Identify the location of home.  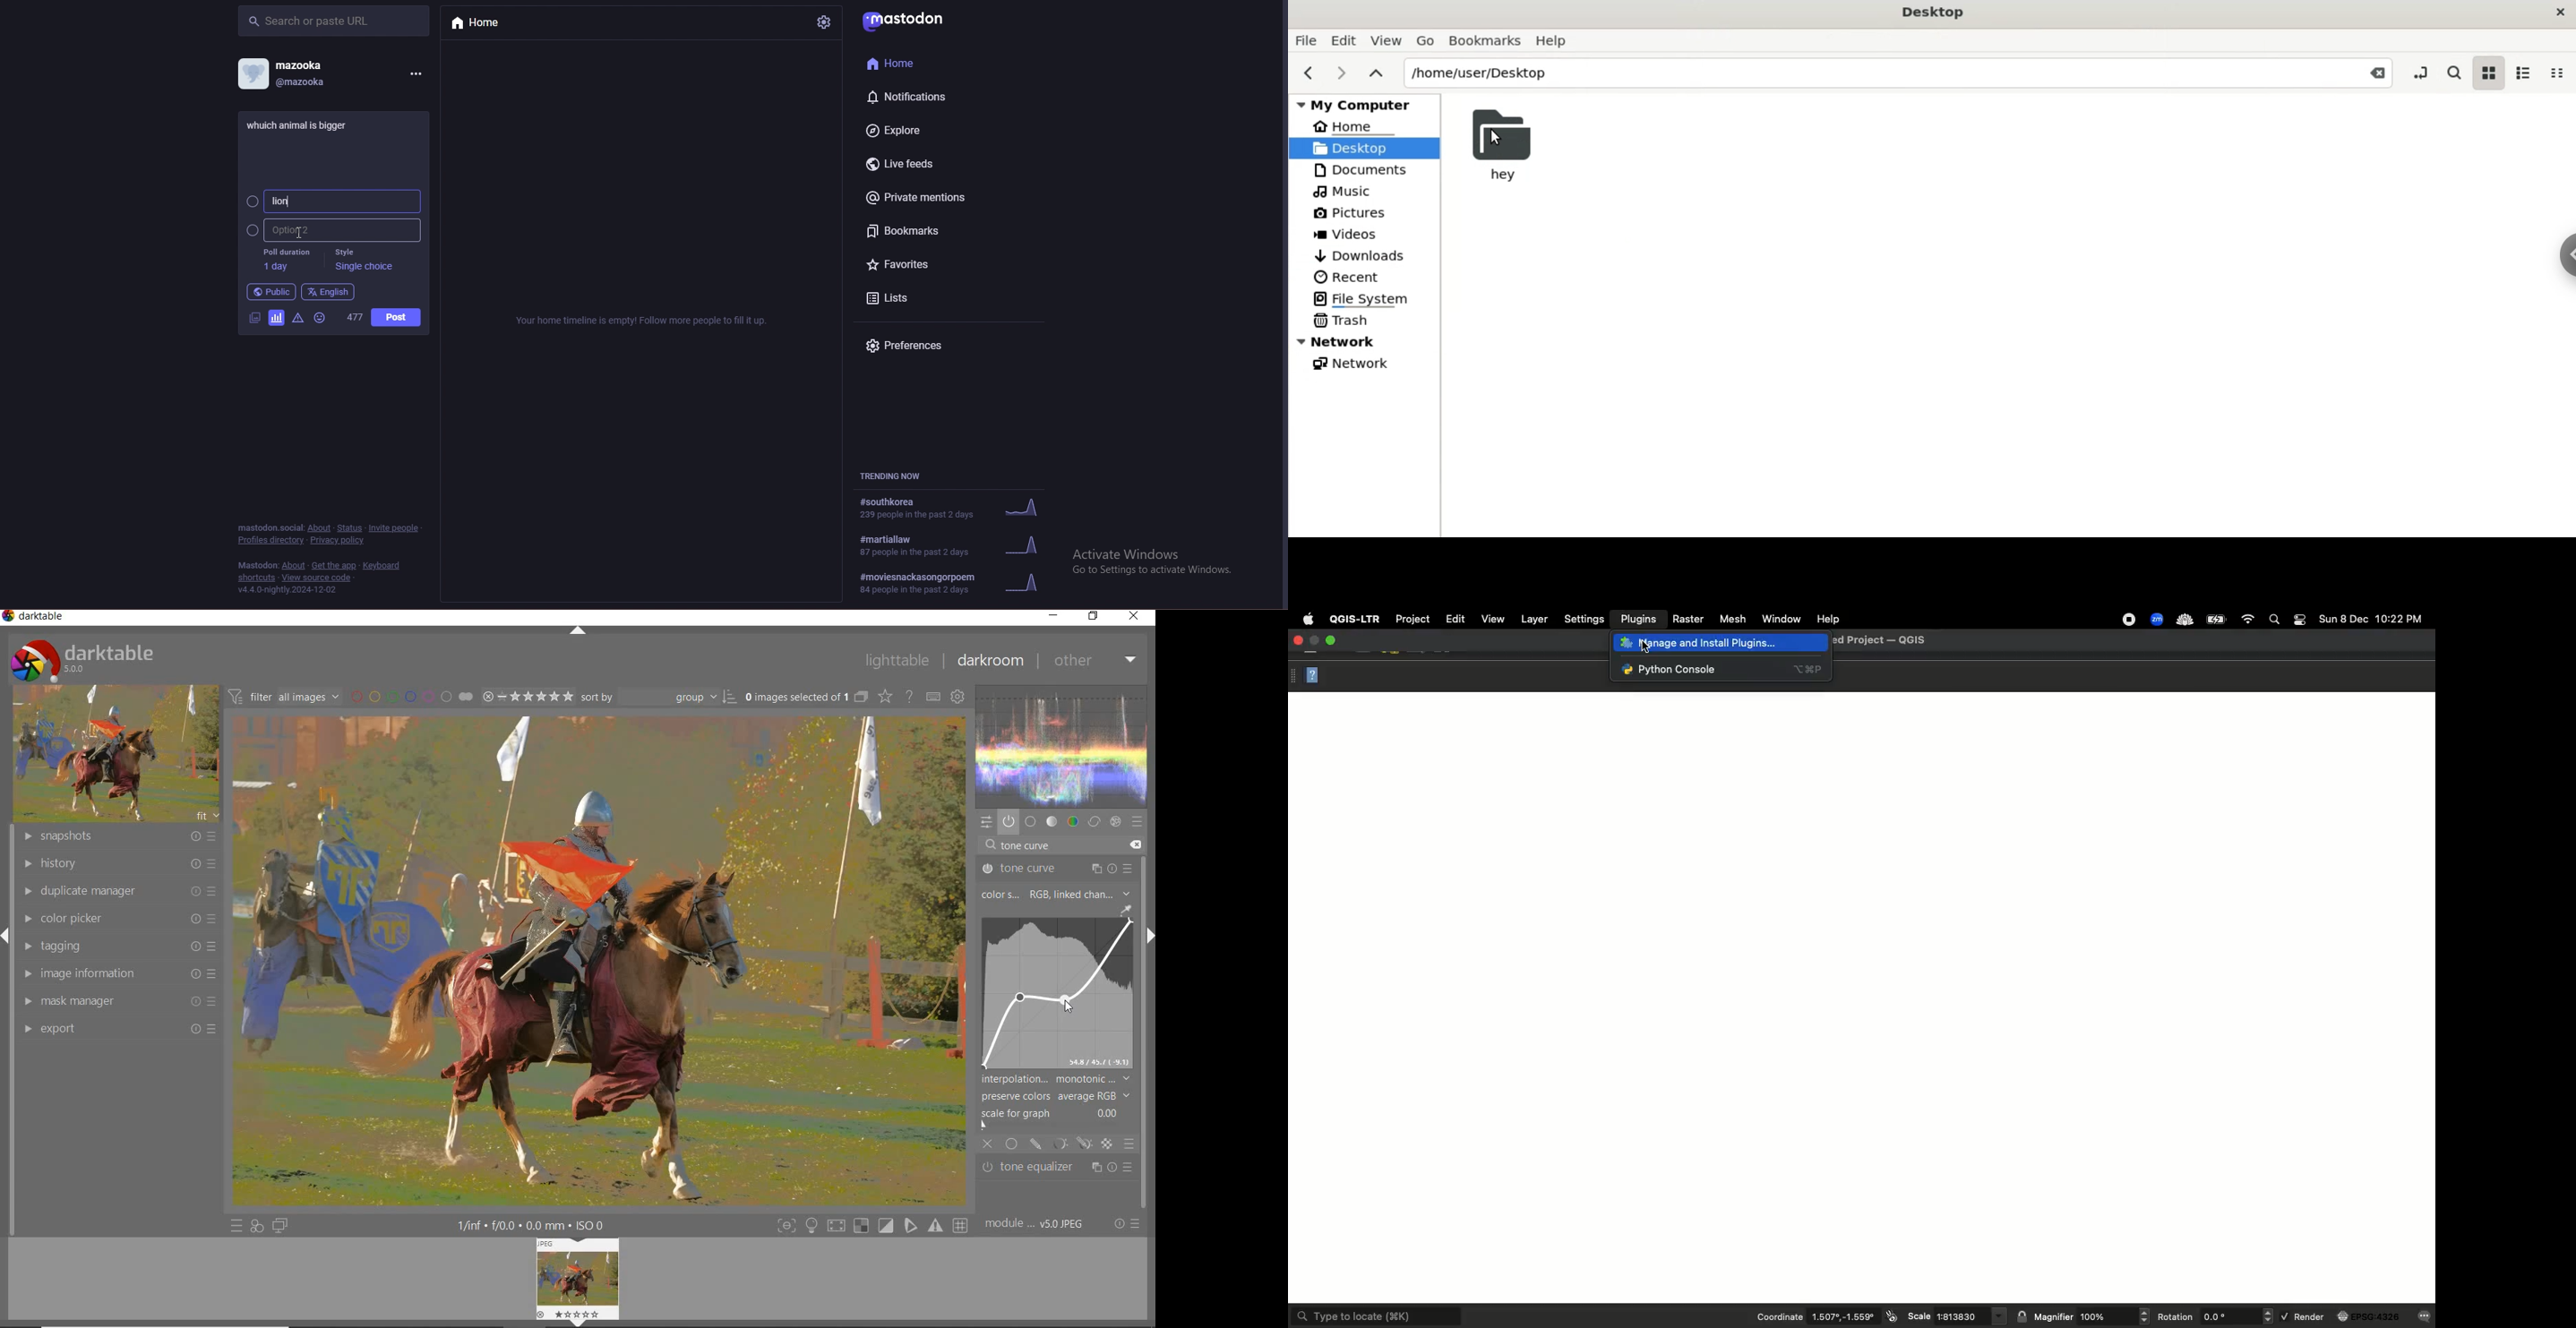
(488, 23).